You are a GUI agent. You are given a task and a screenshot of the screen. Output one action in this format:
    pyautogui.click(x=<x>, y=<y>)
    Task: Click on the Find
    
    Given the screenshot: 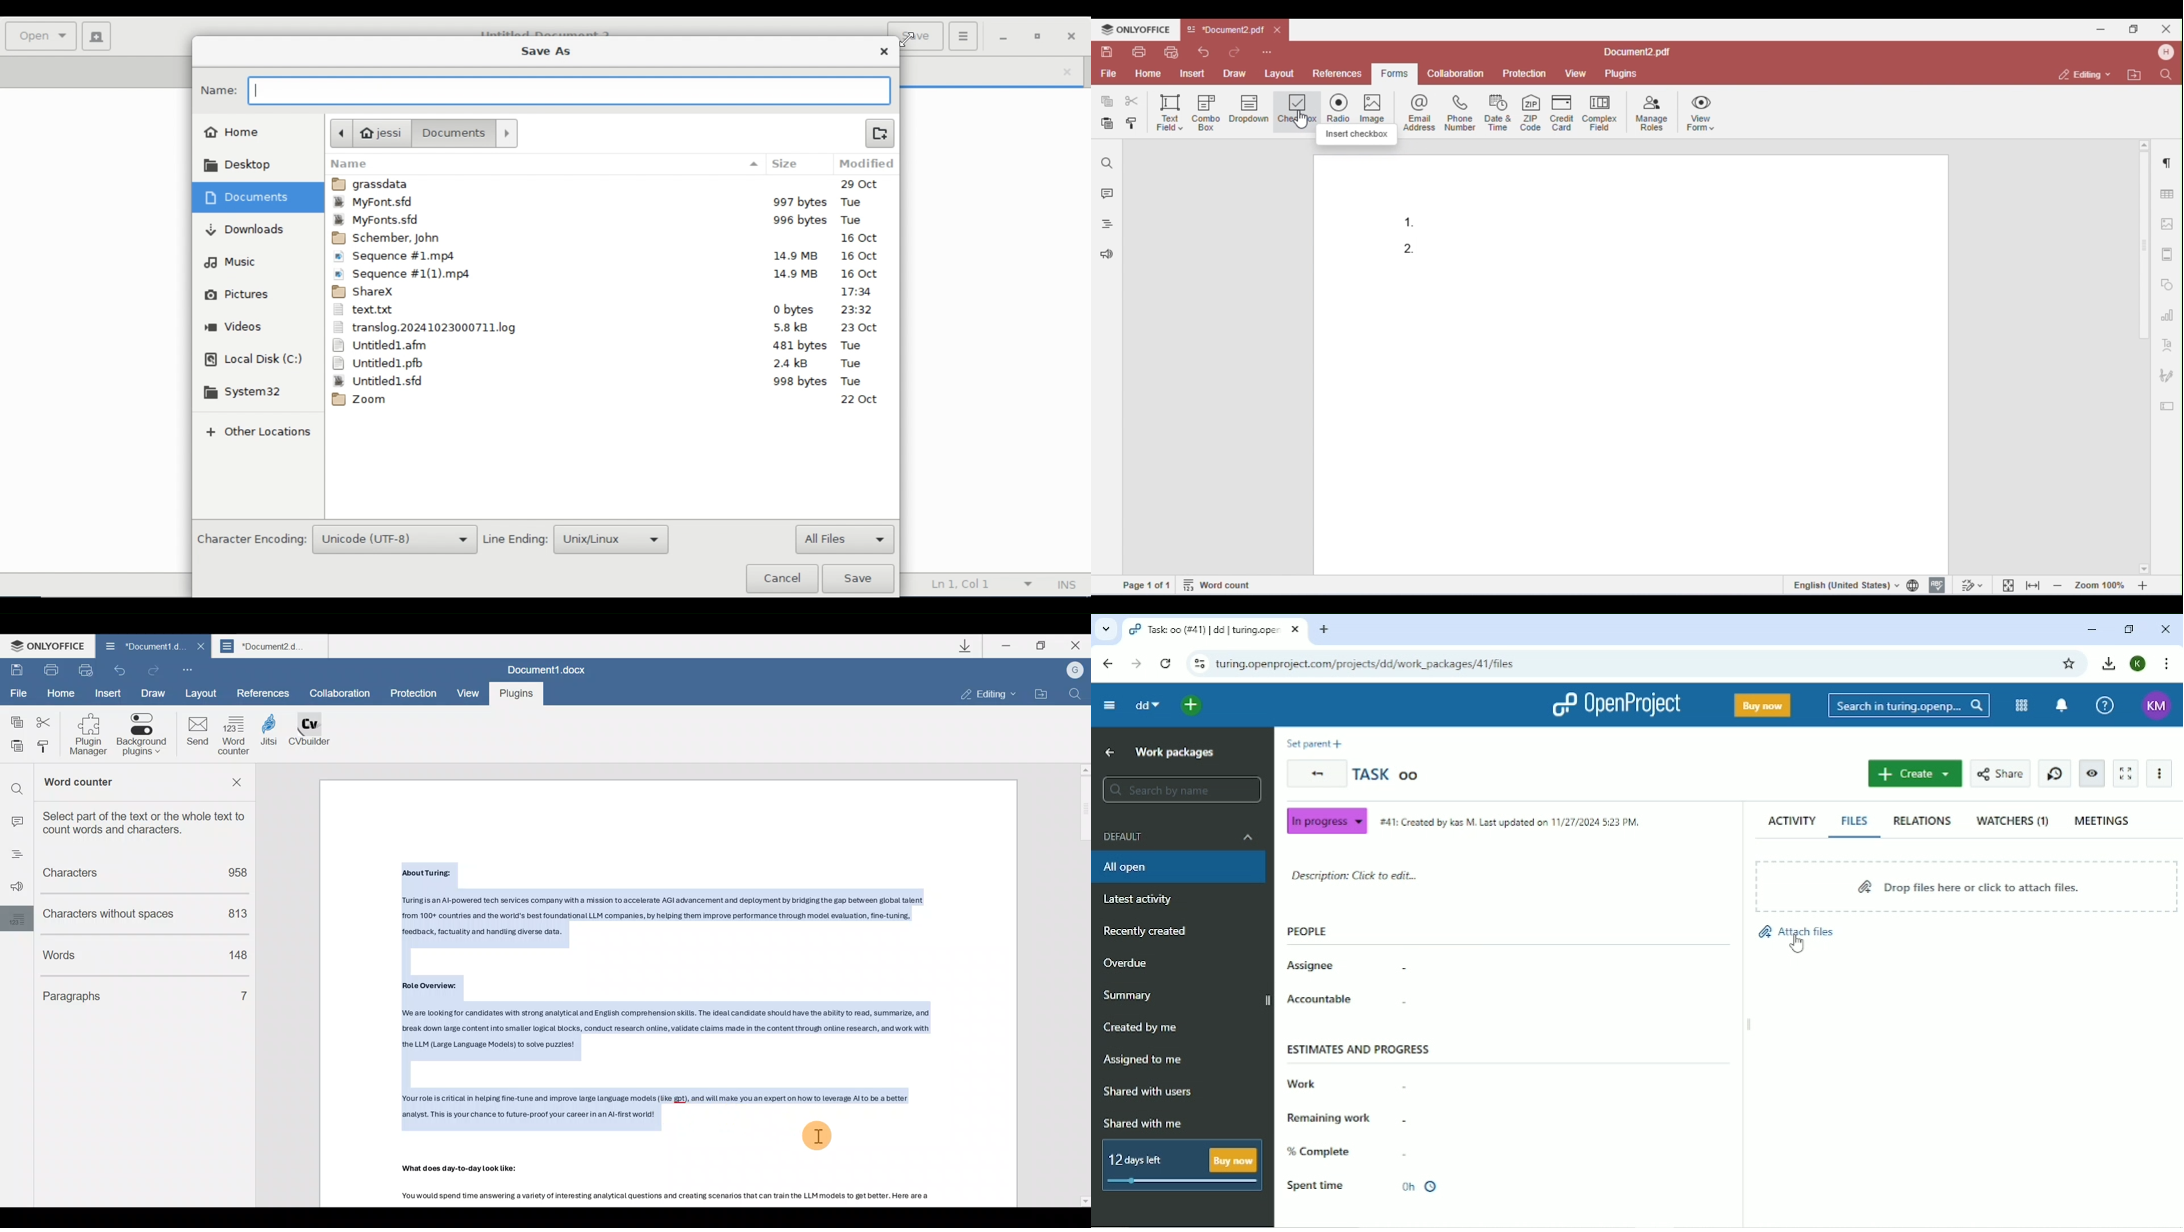 What is the action you would take?
    pyautogui.click(x=1078, y=695)
    